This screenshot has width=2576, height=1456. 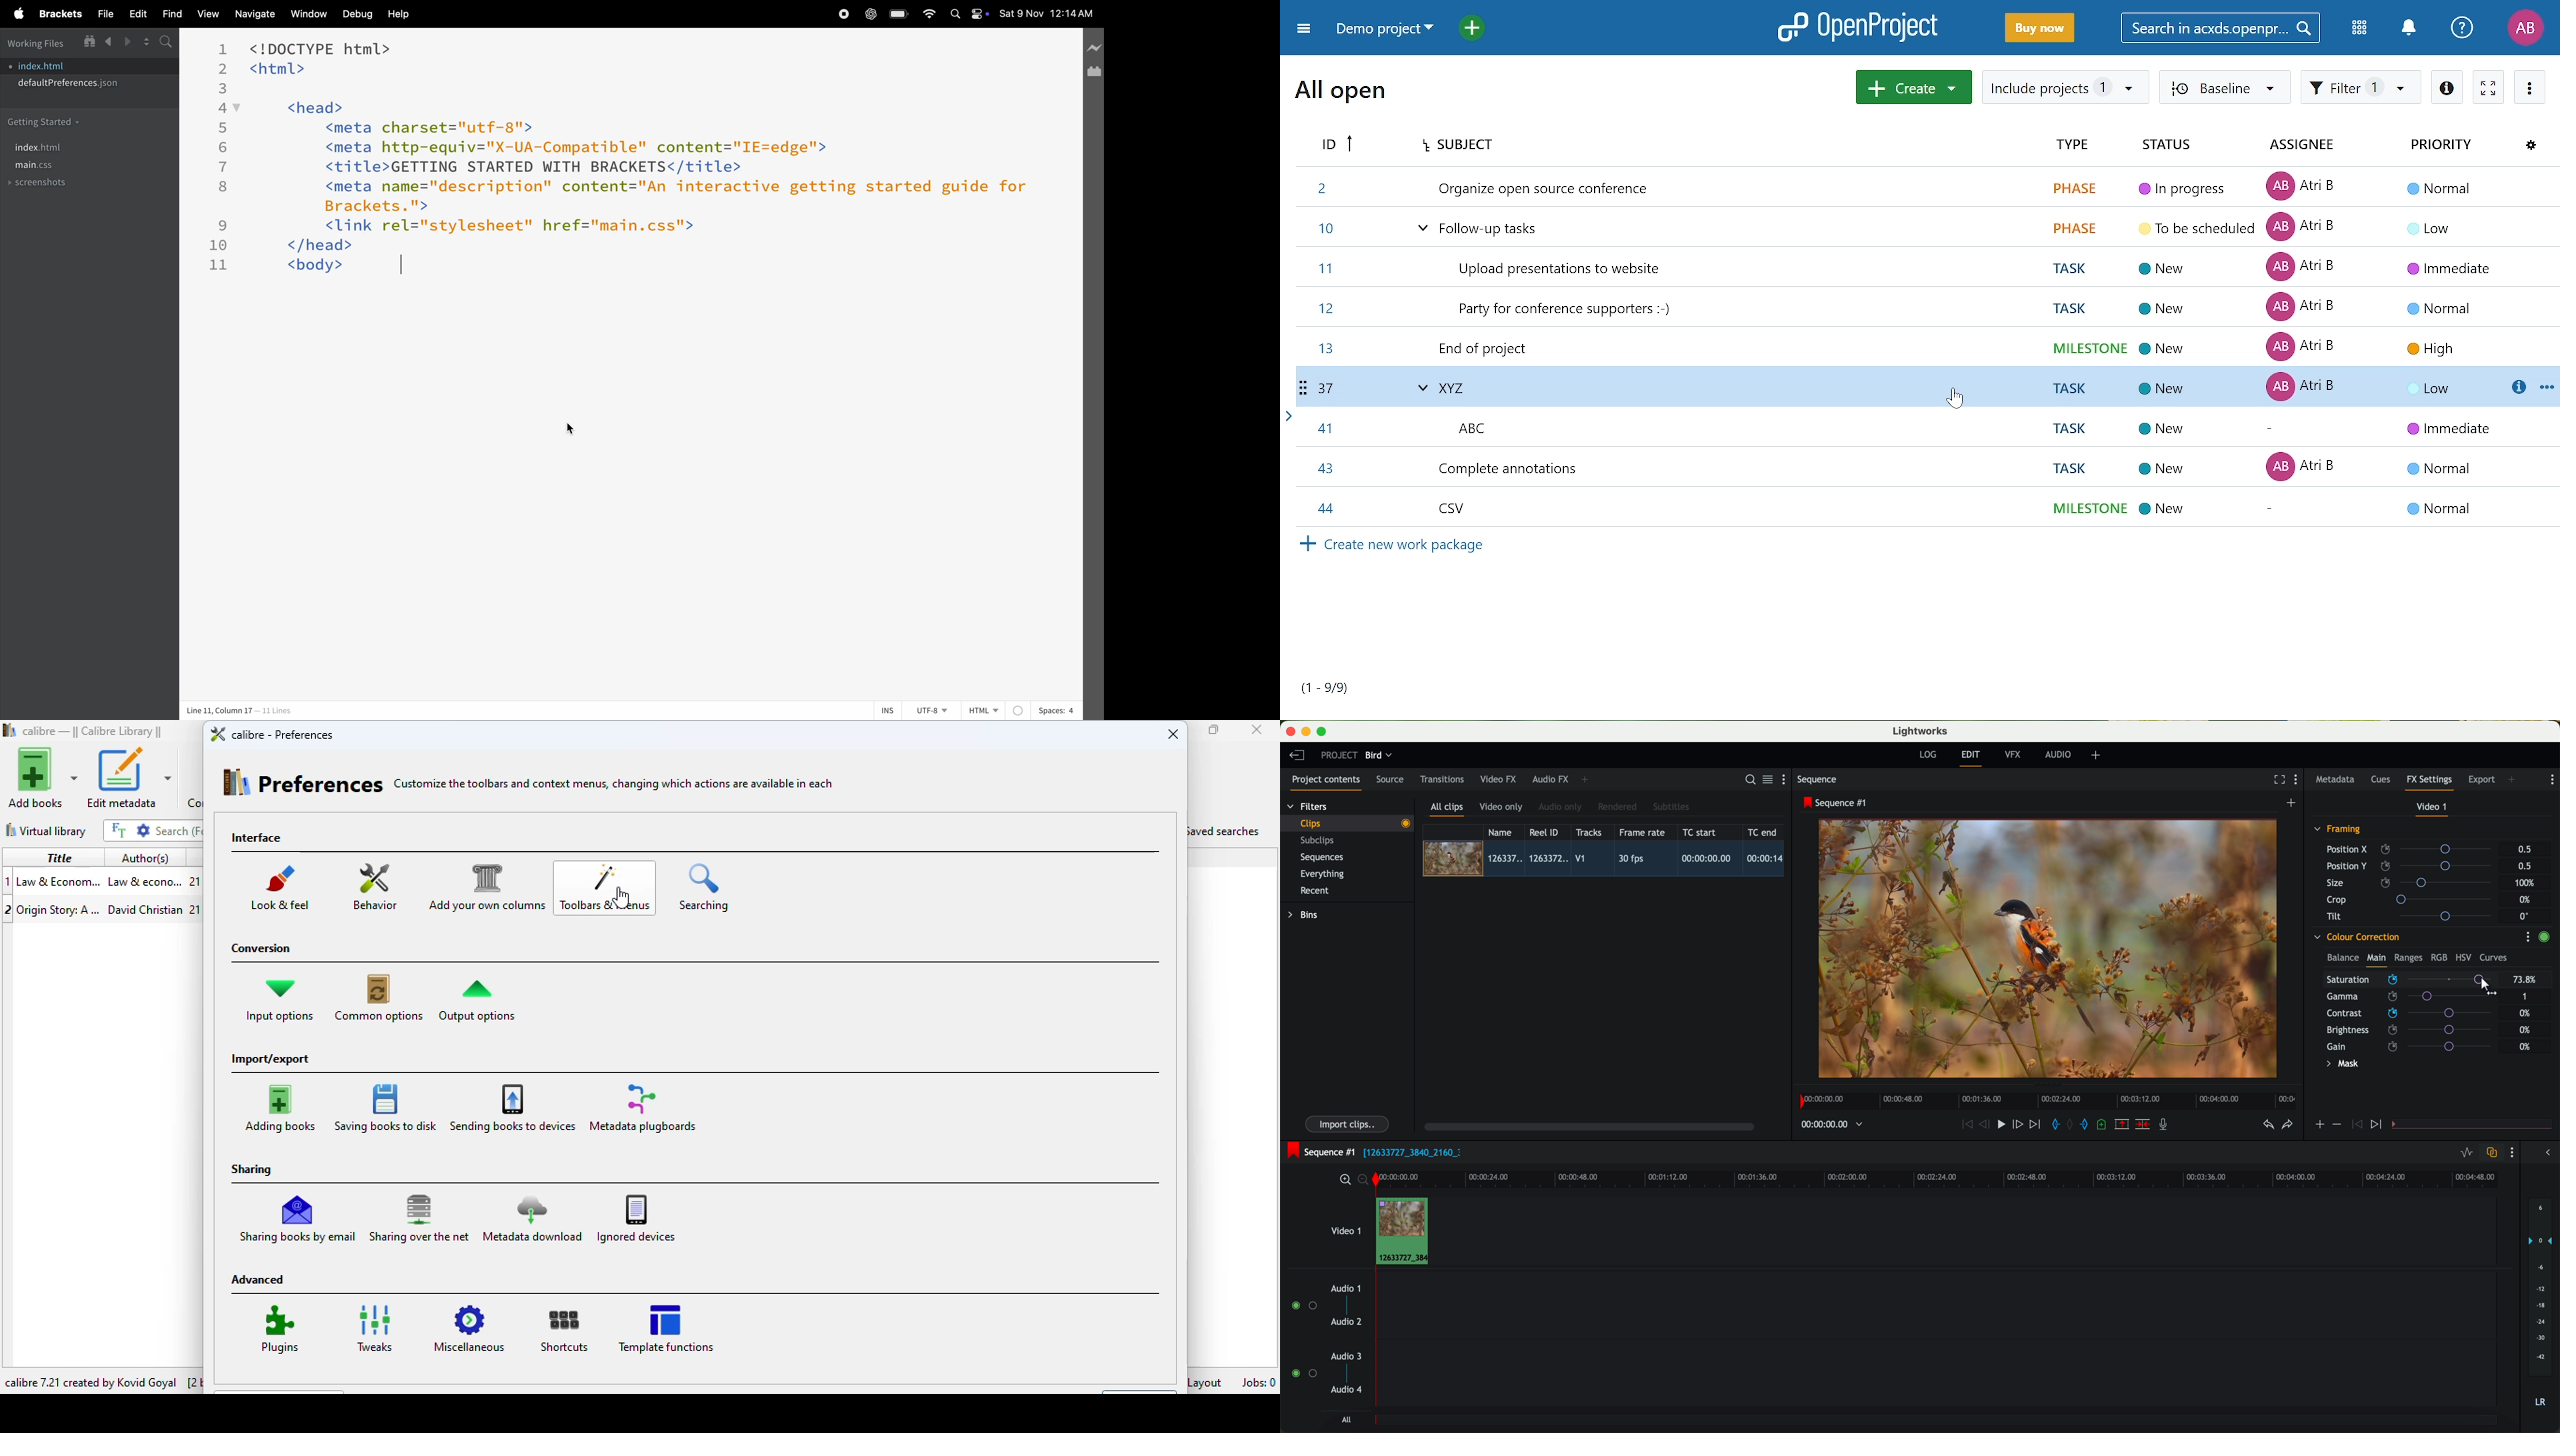 What do you see at coordinates (2123, 1124) in the screenshot?
I see `remove the marked section` at bounding box center [2123, 1124].